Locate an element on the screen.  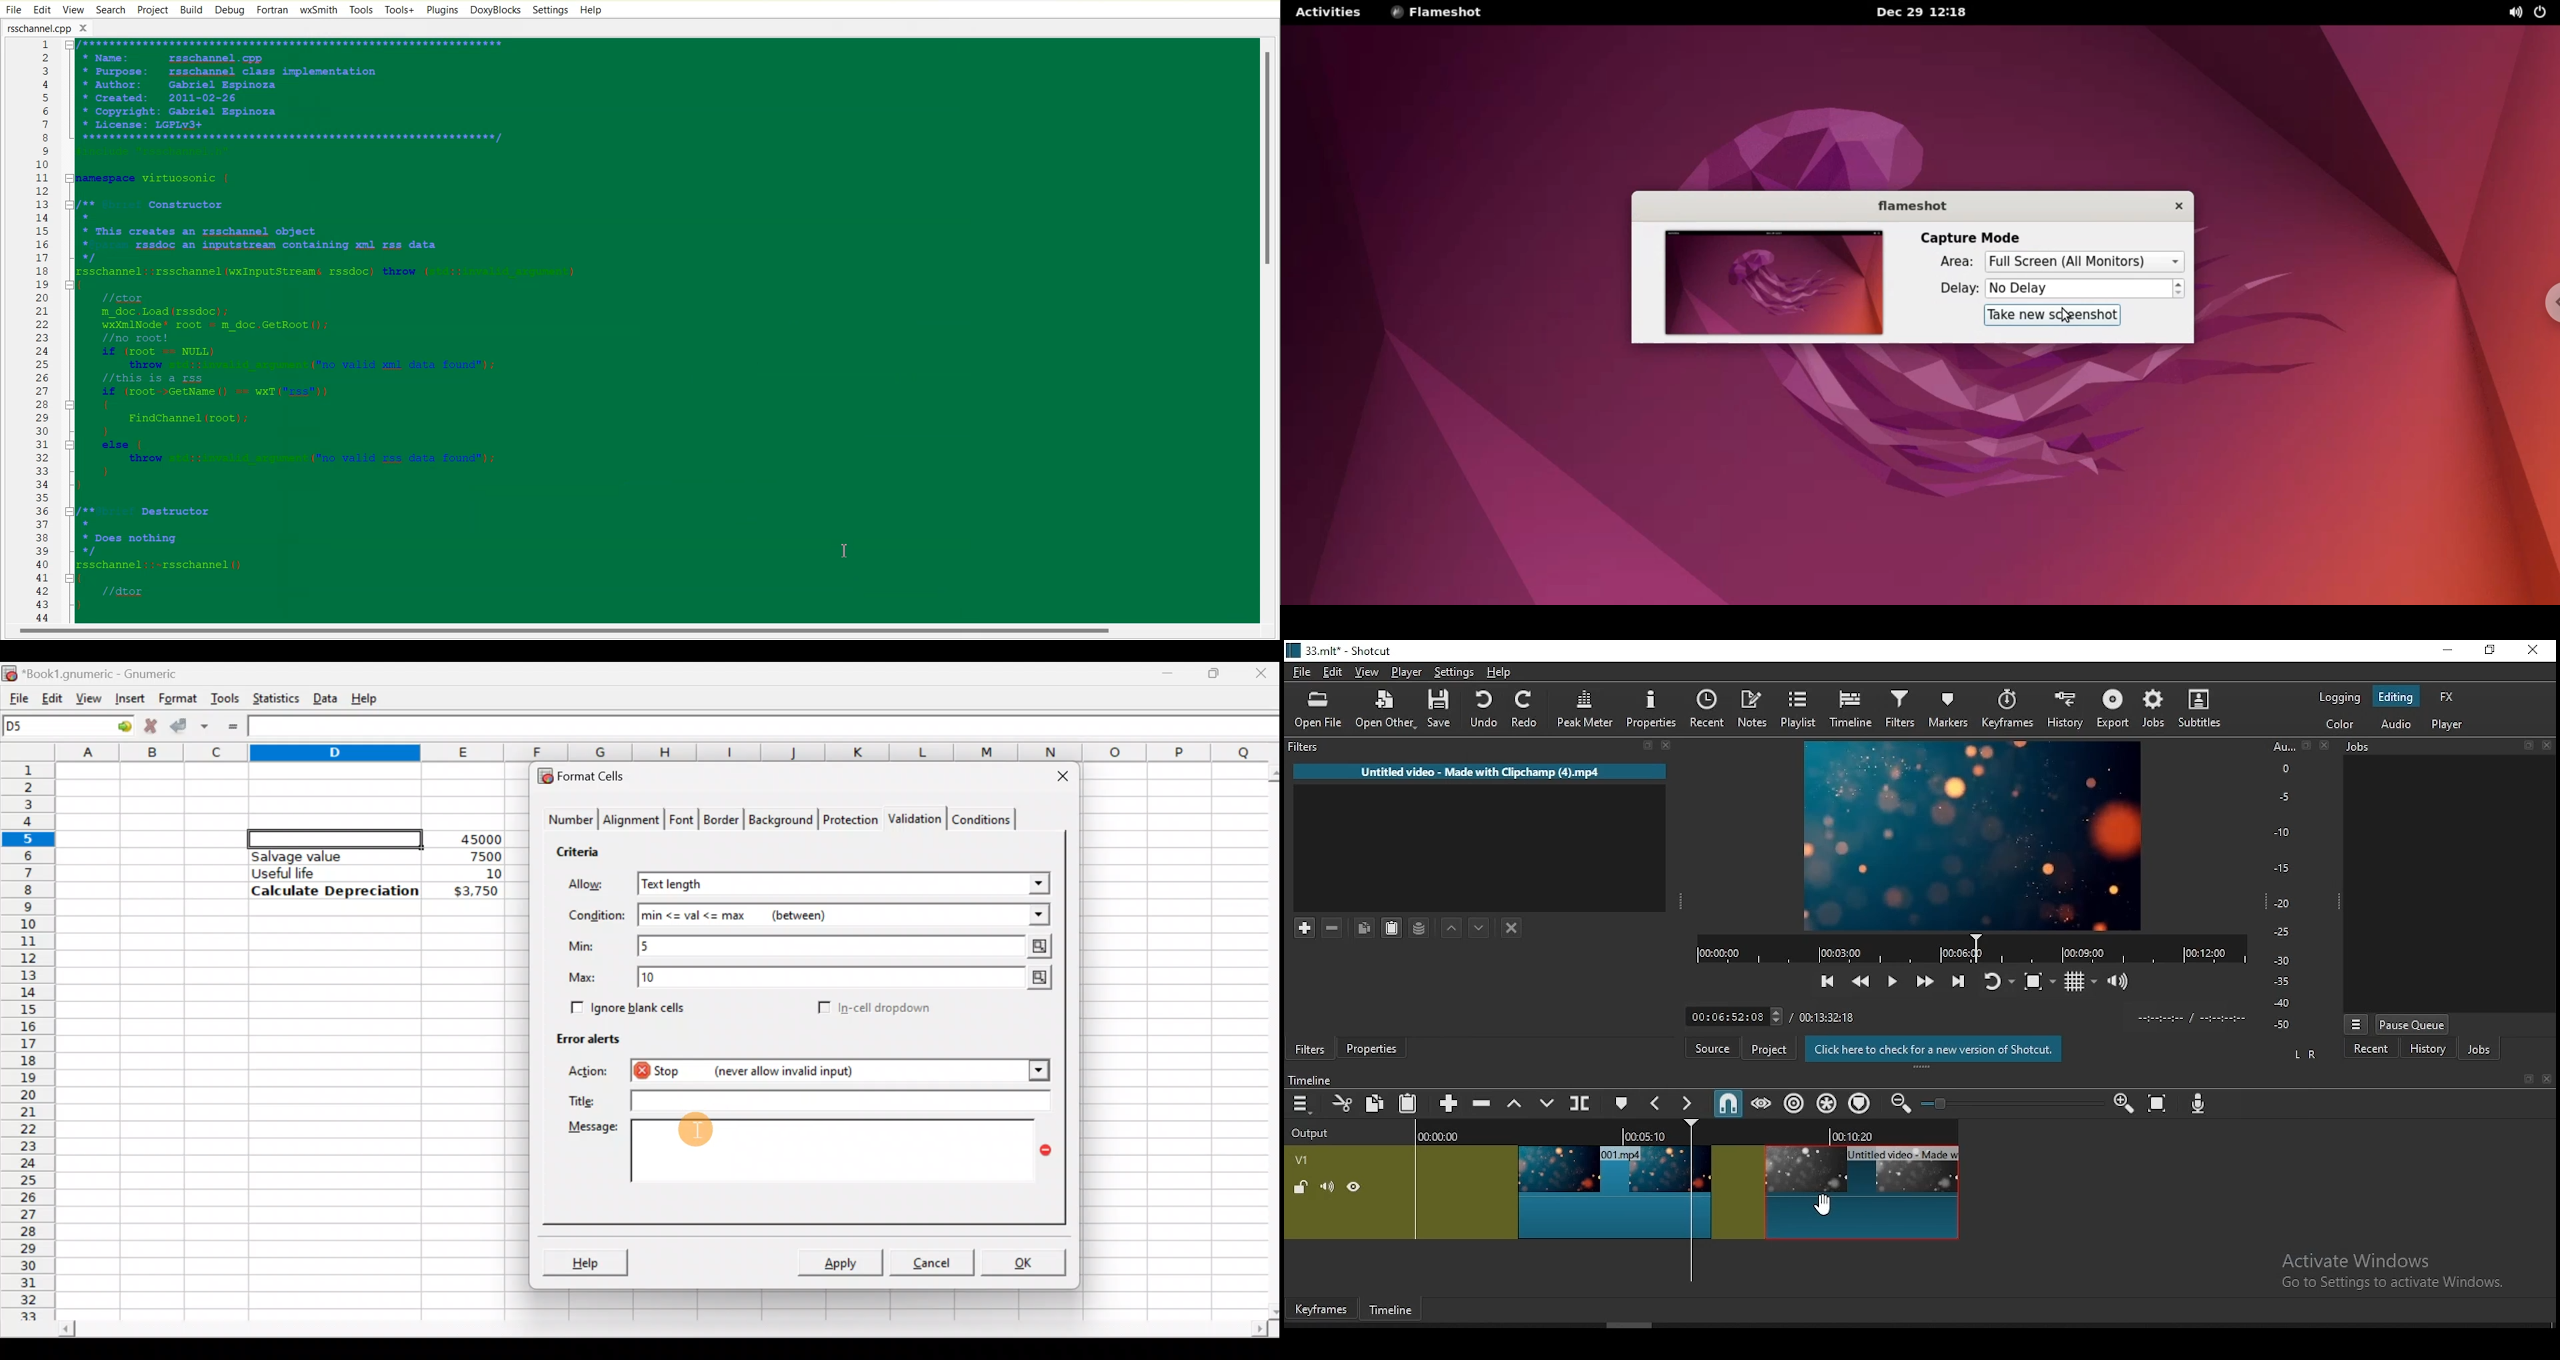
video clip is located at coordinates (1838, 1195).